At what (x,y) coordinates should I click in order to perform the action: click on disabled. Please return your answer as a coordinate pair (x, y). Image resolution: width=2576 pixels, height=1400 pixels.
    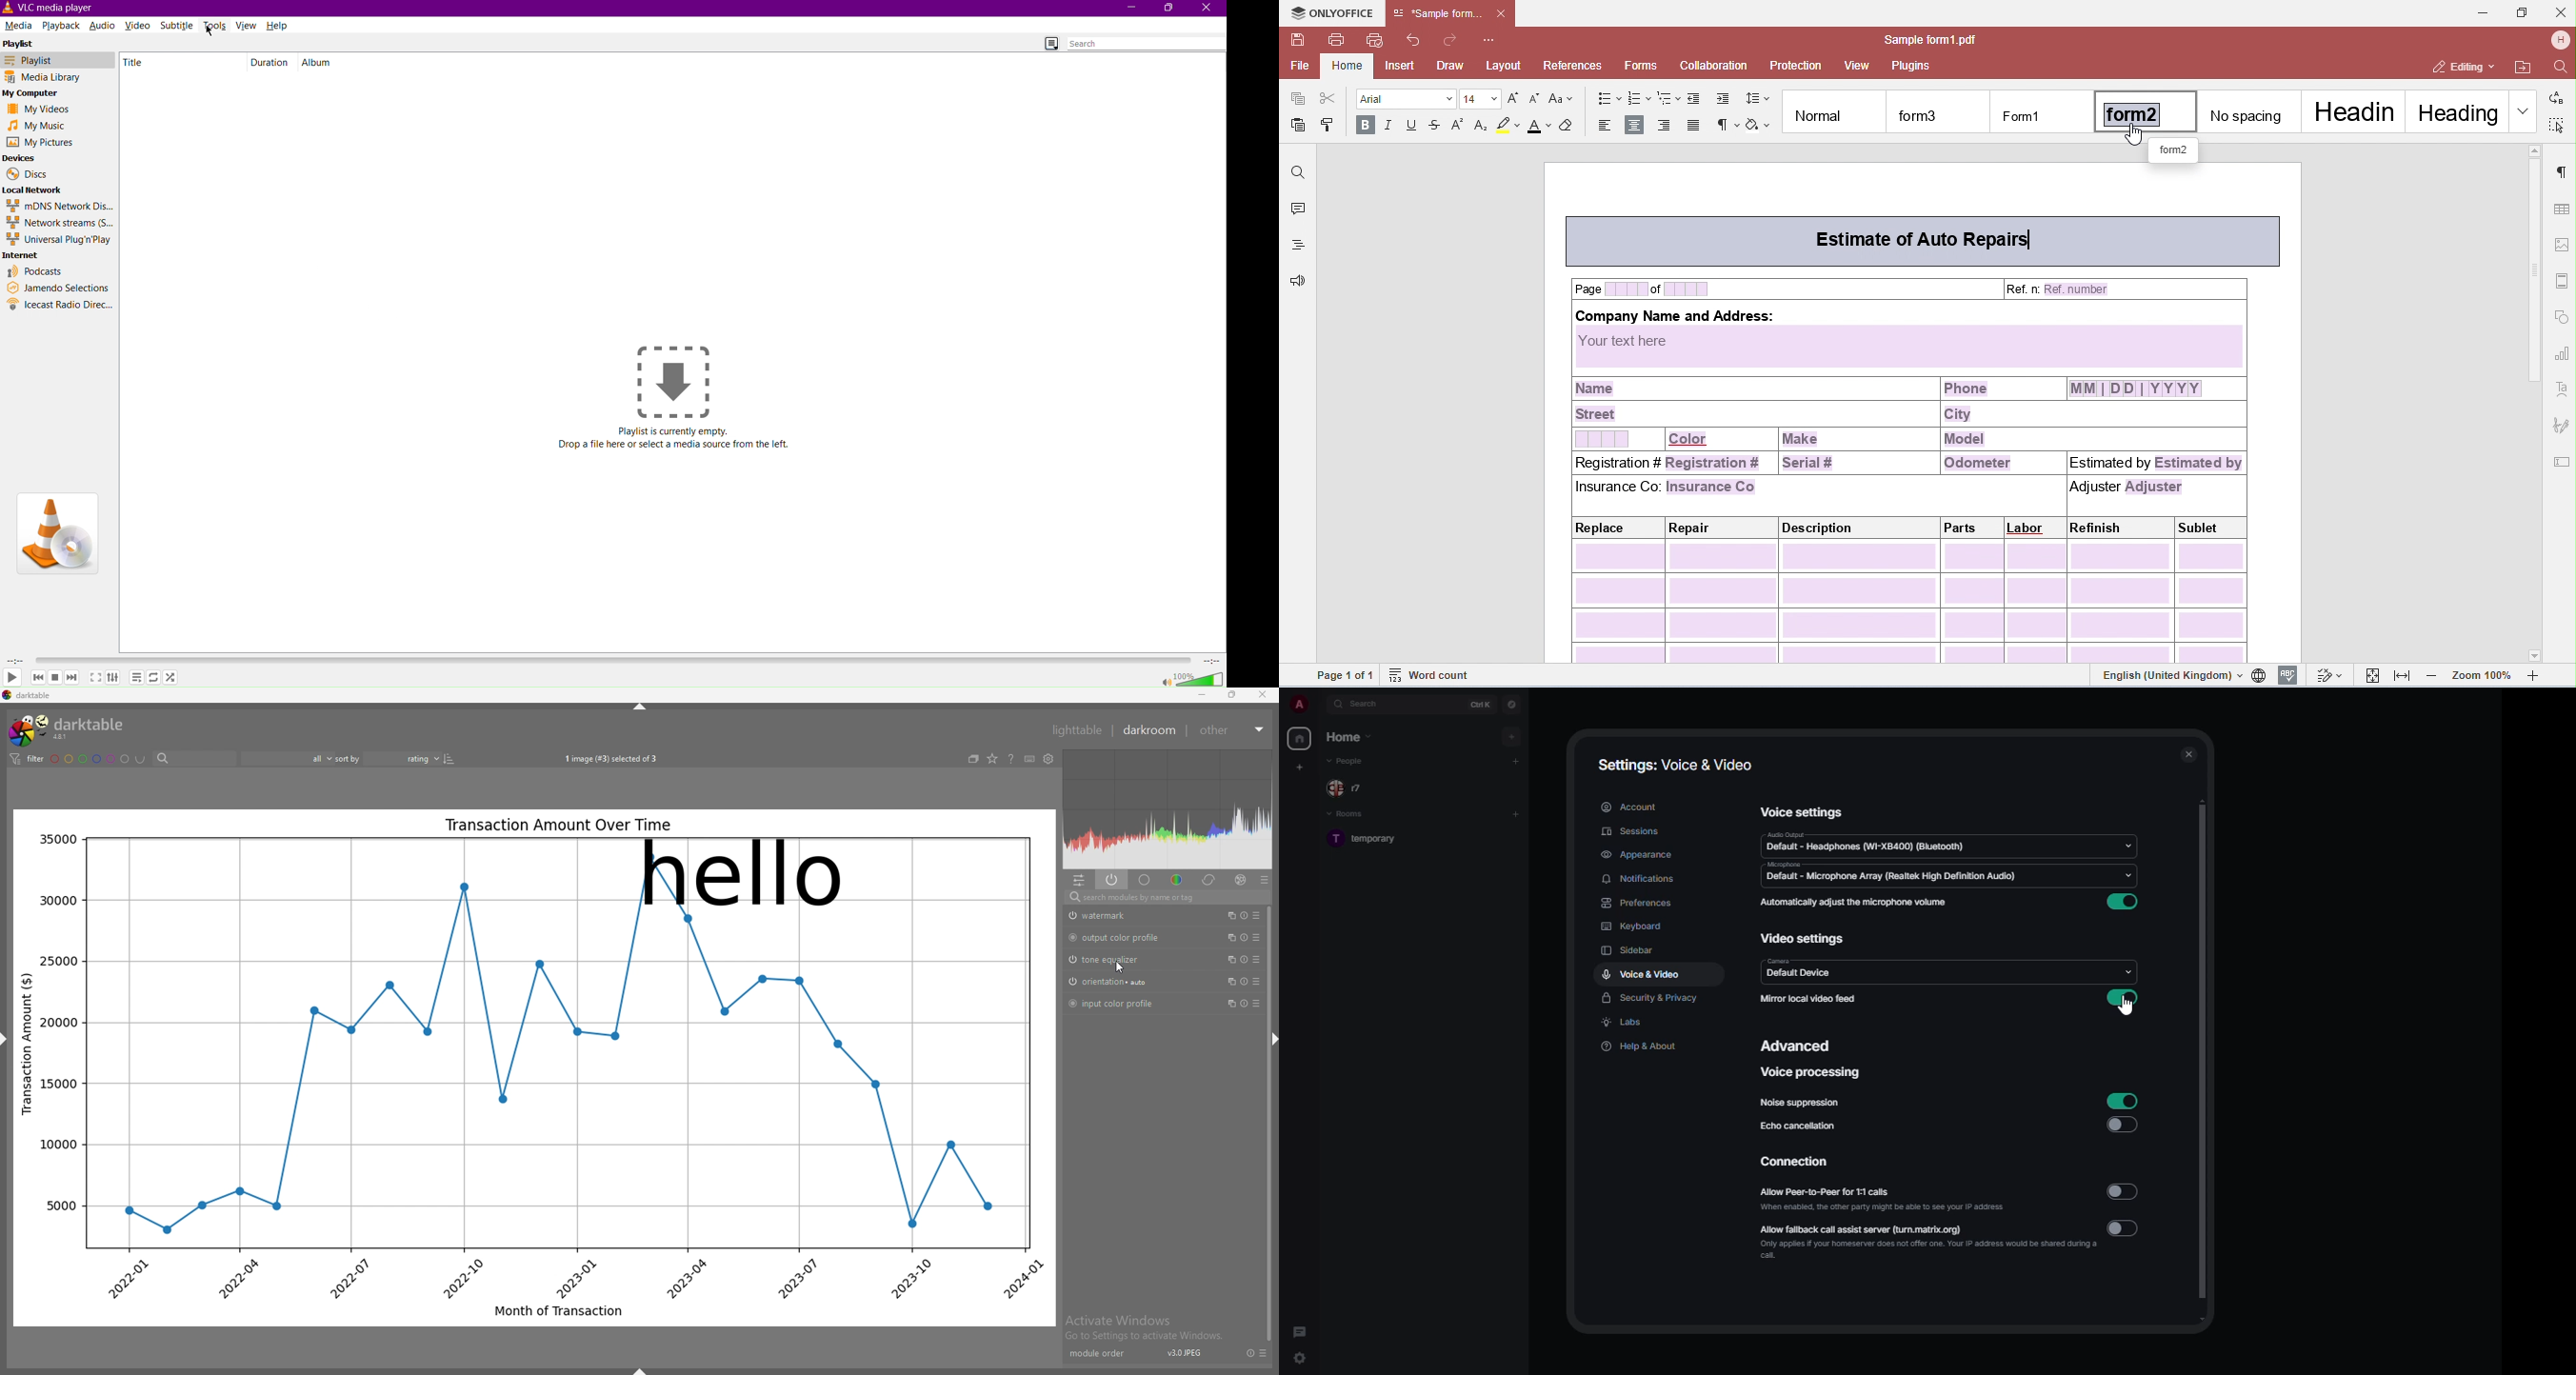
    Looking at the image, I should click on (2122, 1125).